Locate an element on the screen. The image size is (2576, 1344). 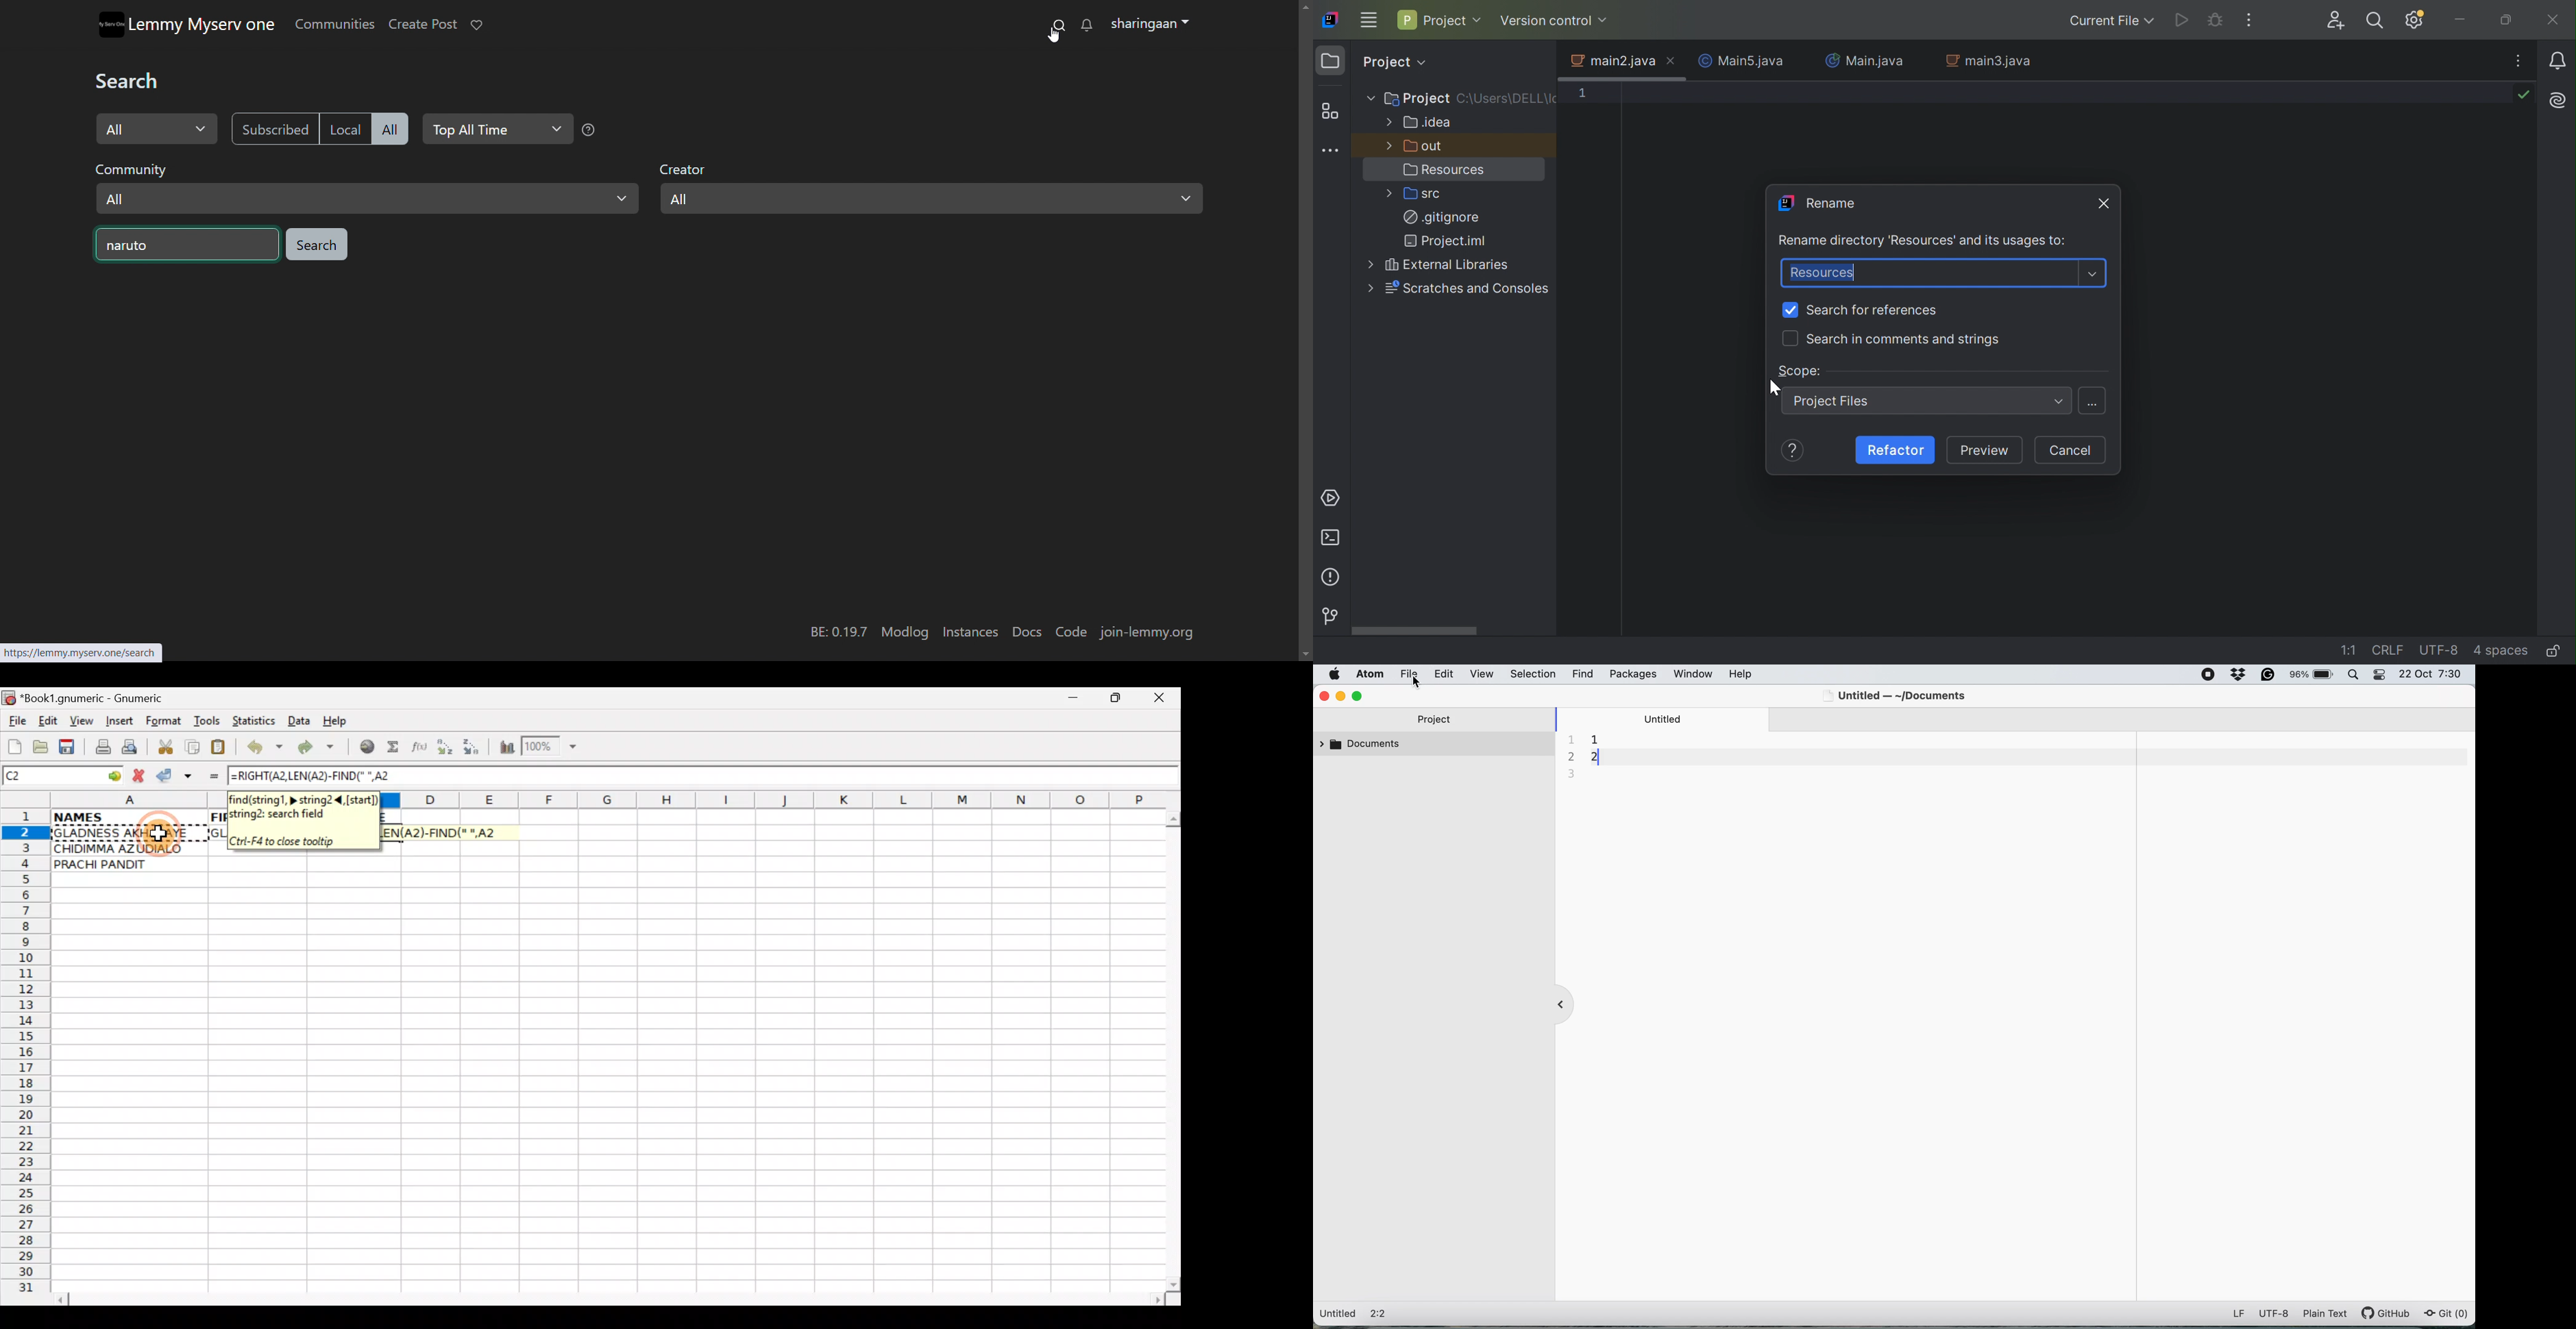
Accept change is located at coordinates (176, 776).